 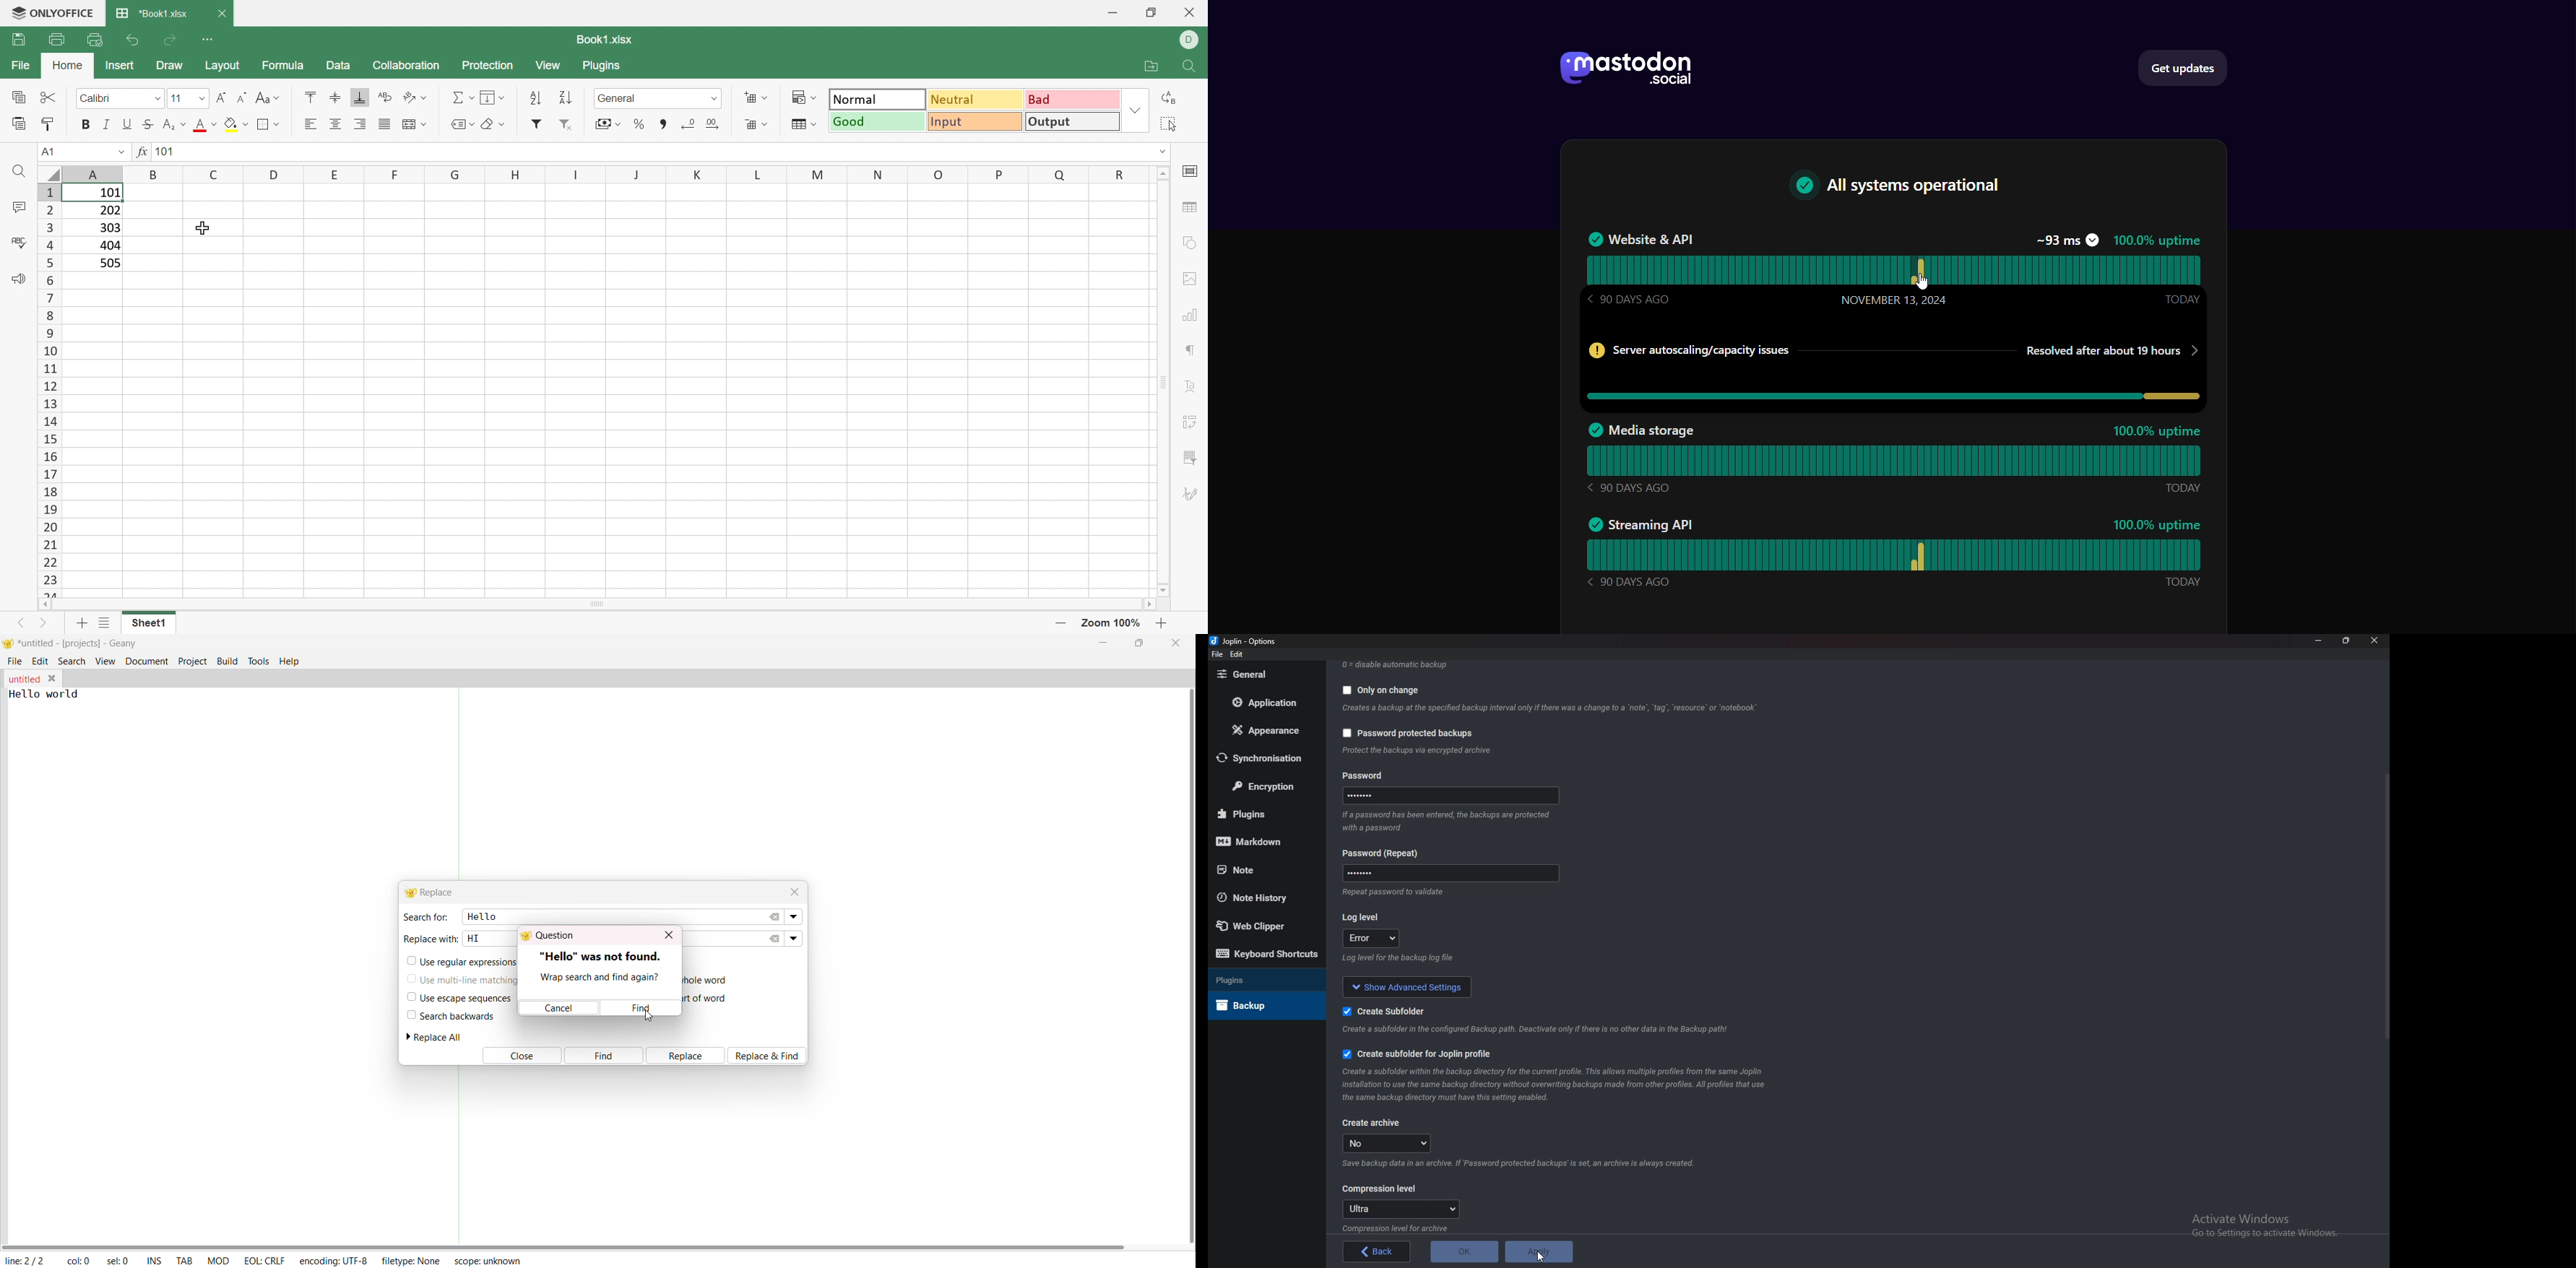 What do you see at coordinates (57, 38) in the screenshot?
I see `Print` at bounding box center [57, 38].